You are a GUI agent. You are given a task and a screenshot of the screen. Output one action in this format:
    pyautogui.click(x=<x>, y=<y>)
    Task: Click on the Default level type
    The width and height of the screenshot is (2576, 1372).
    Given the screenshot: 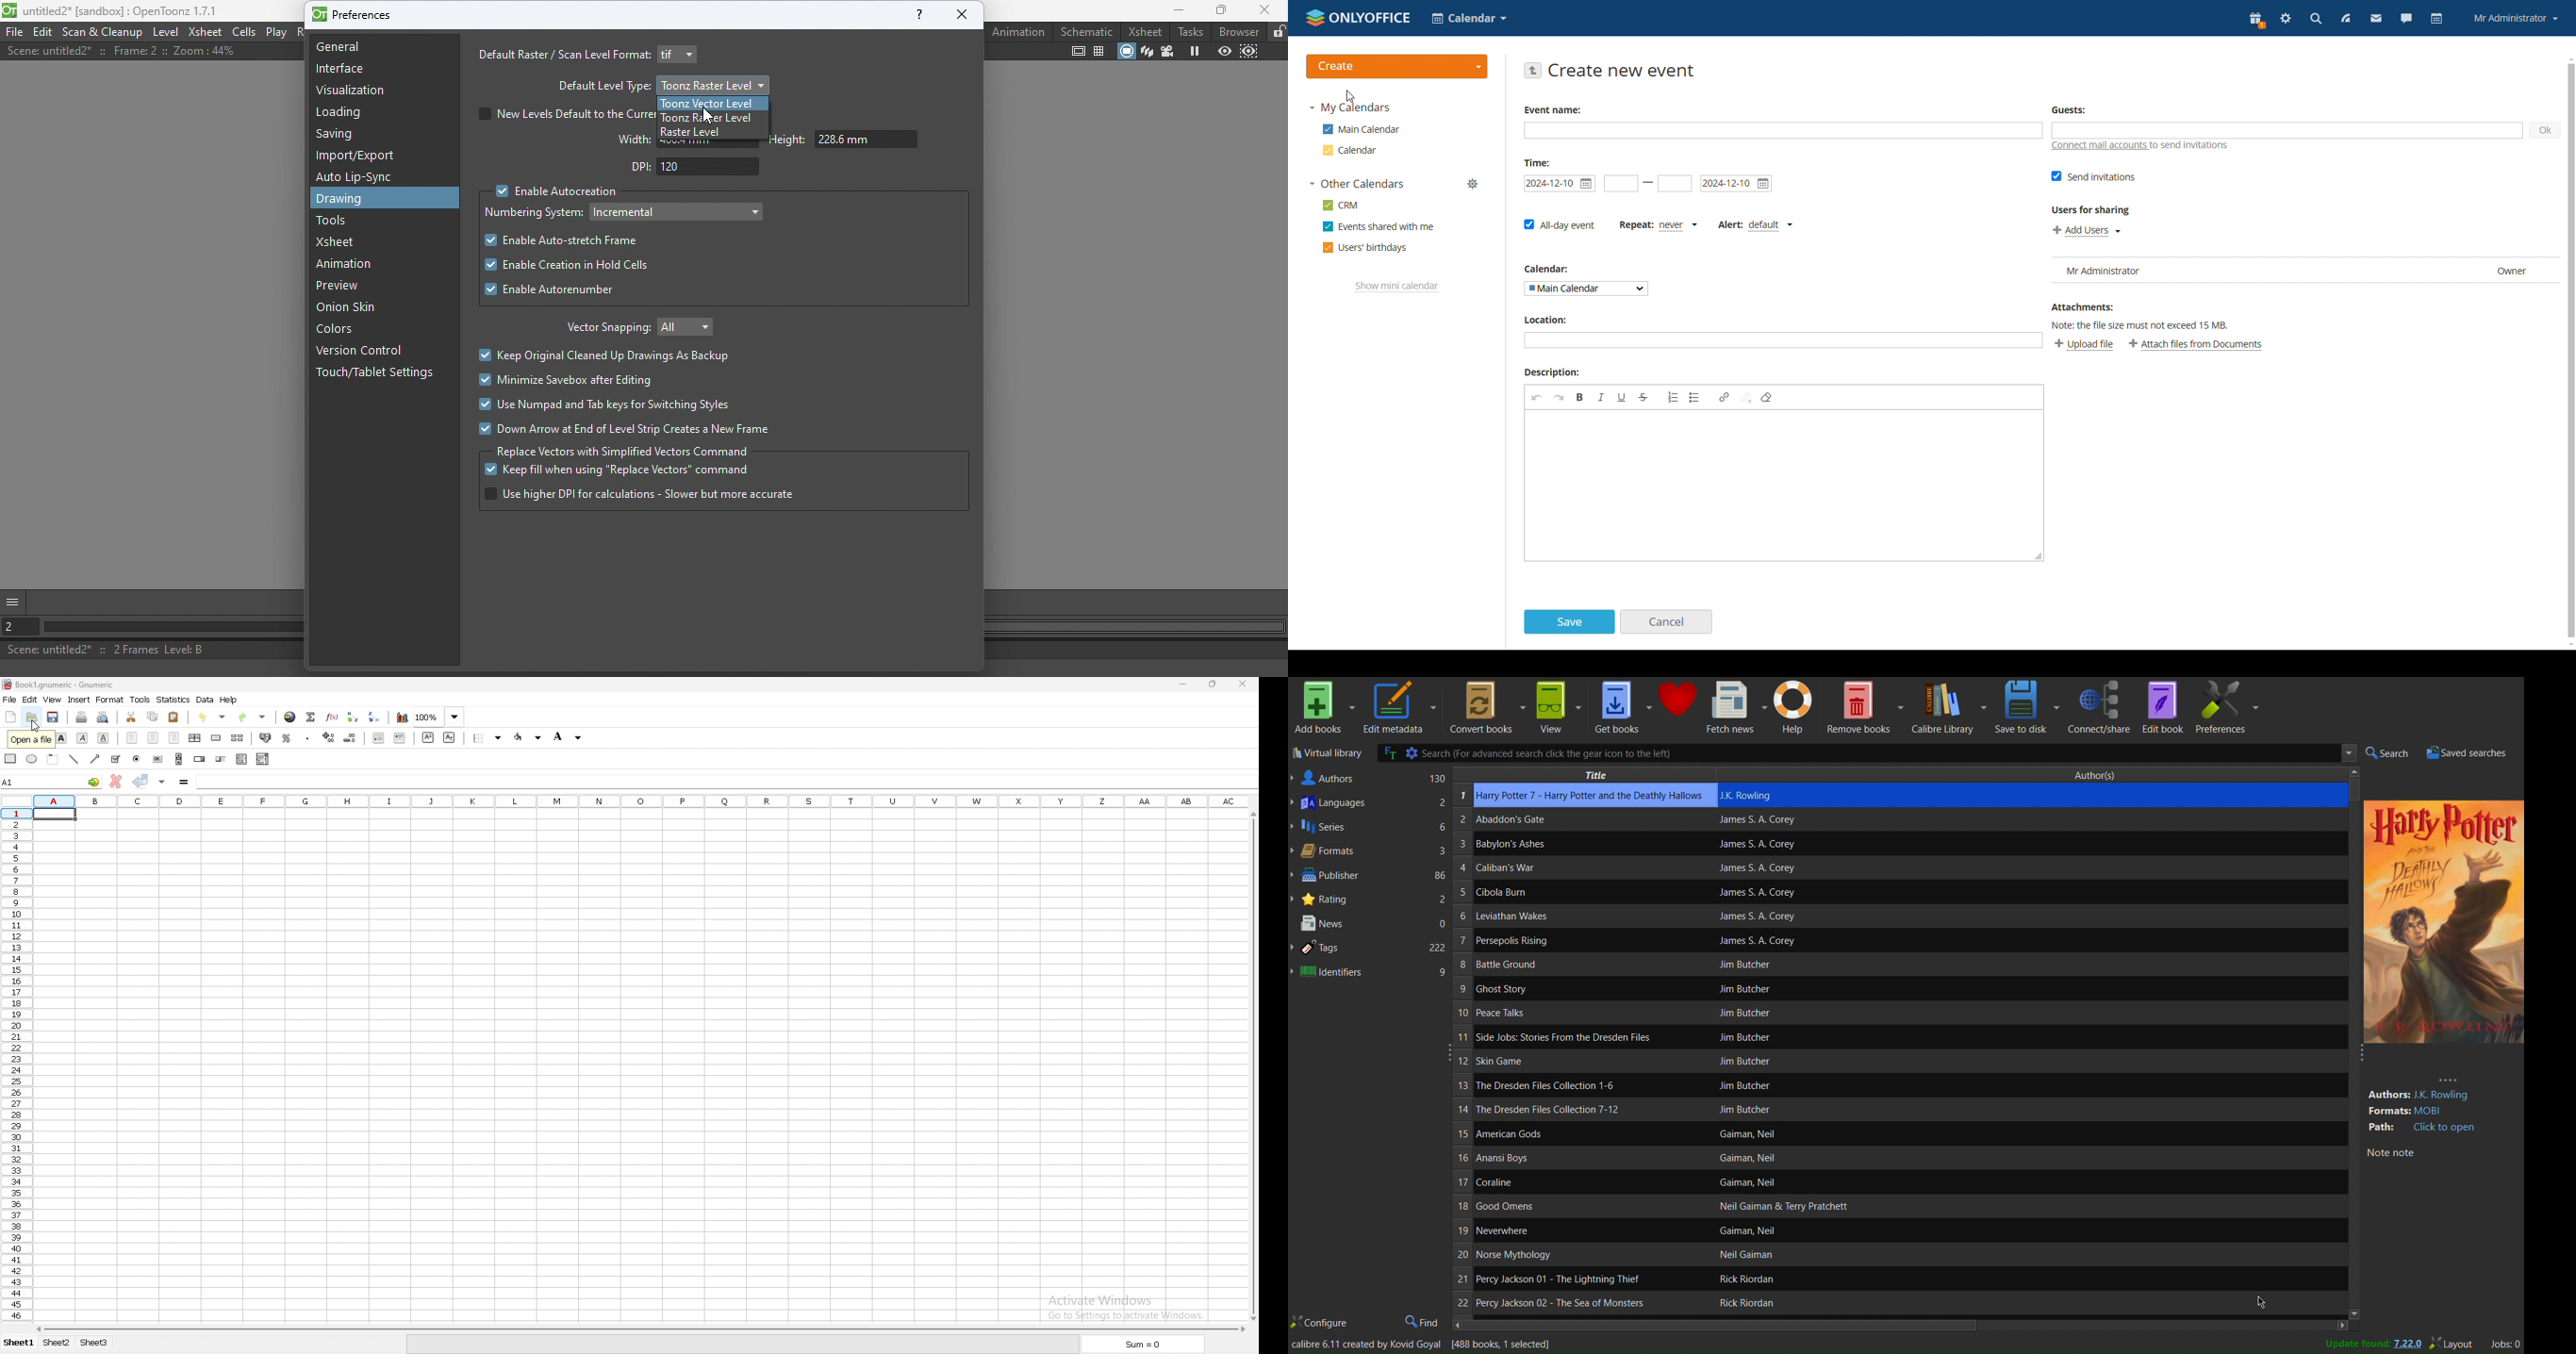 What is the action you would take?
    pyautogui.click(x=602, y=85)
    